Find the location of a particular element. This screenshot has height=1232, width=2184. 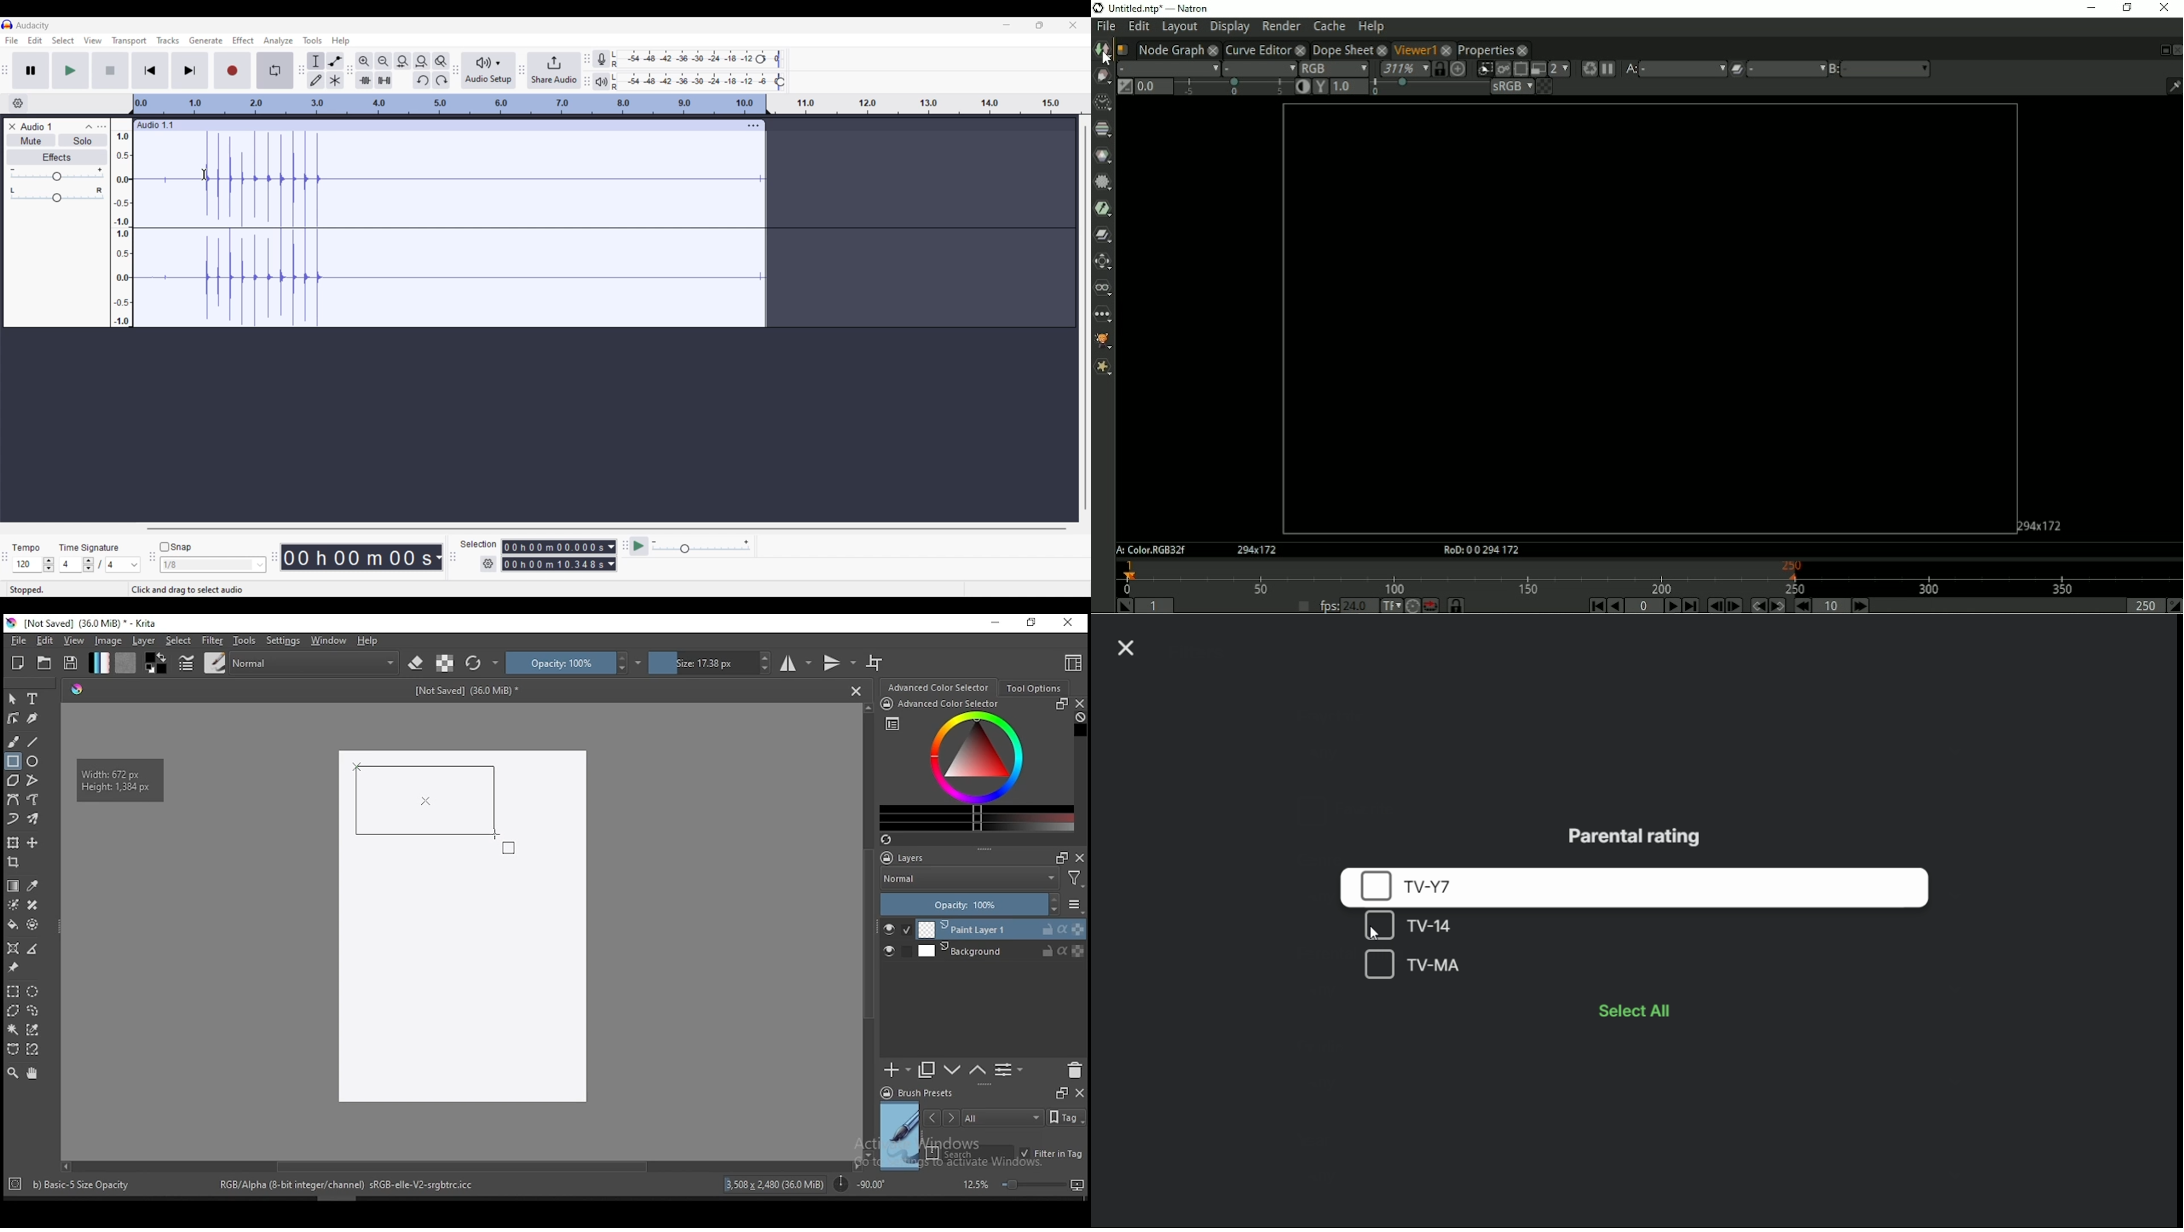

transform a layer or a selection is located at coordinates (13, 842).